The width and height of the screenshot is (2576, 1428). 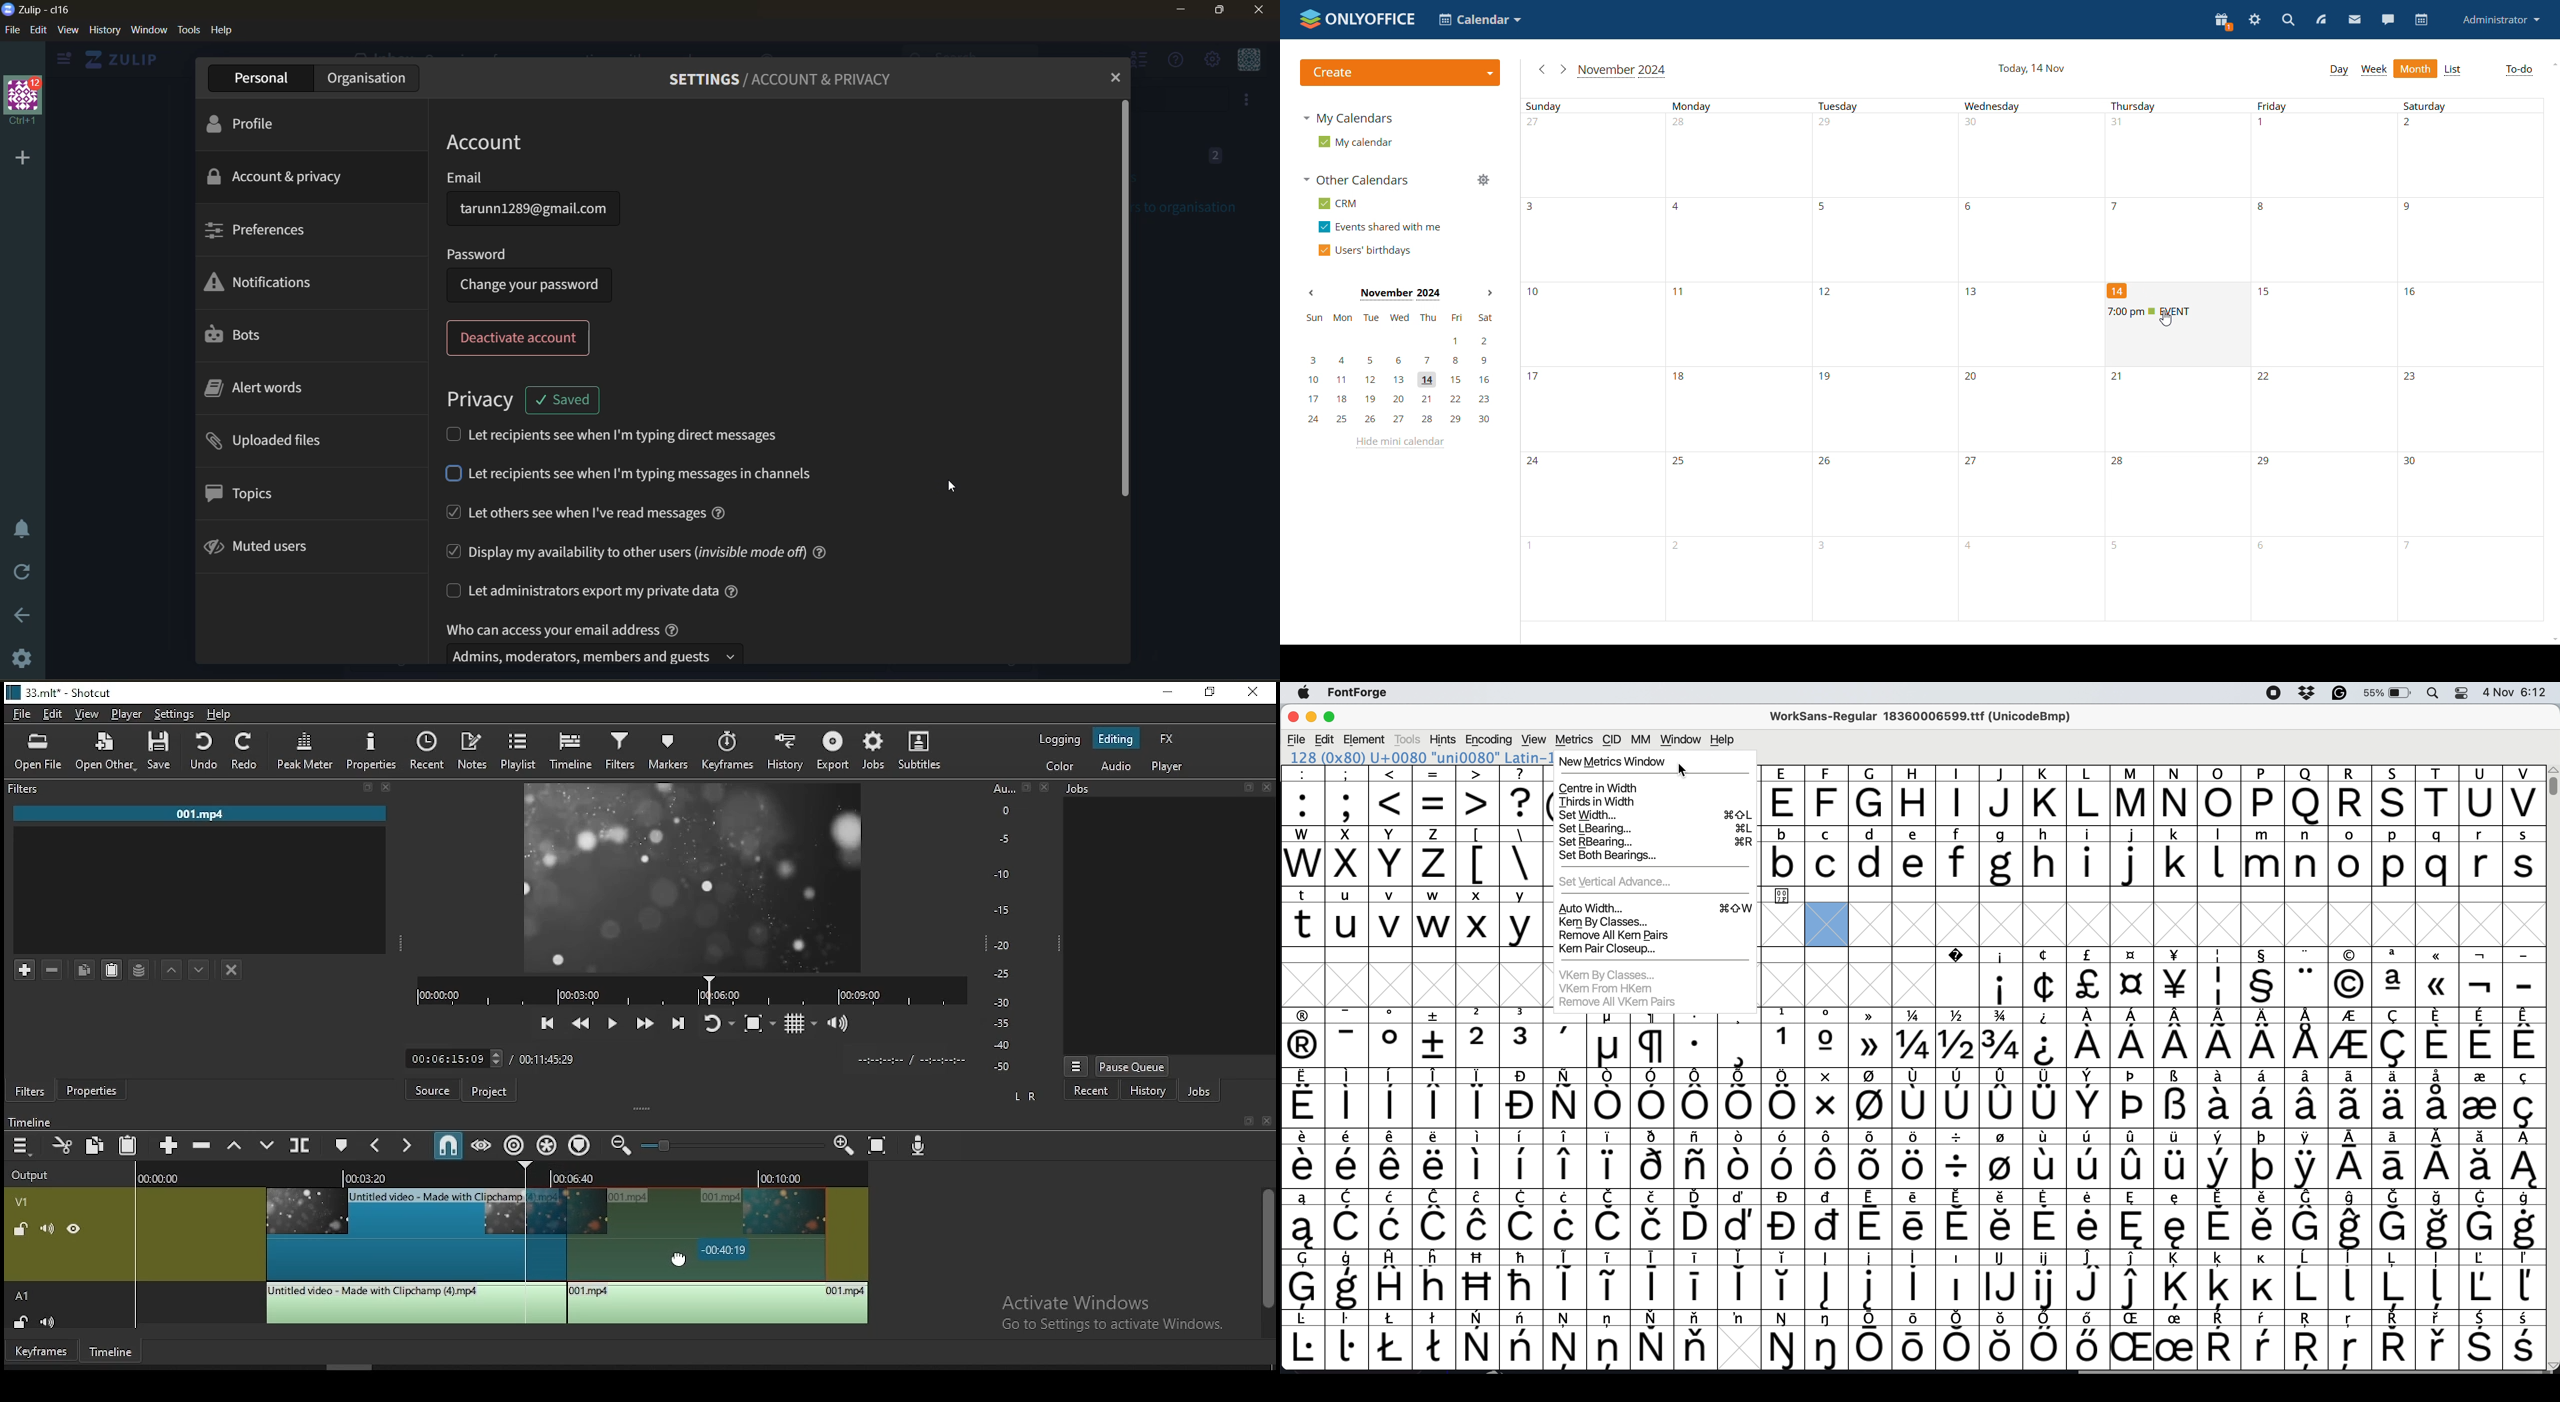 I want to click on who can access your email address, so click(x=599, y=642).